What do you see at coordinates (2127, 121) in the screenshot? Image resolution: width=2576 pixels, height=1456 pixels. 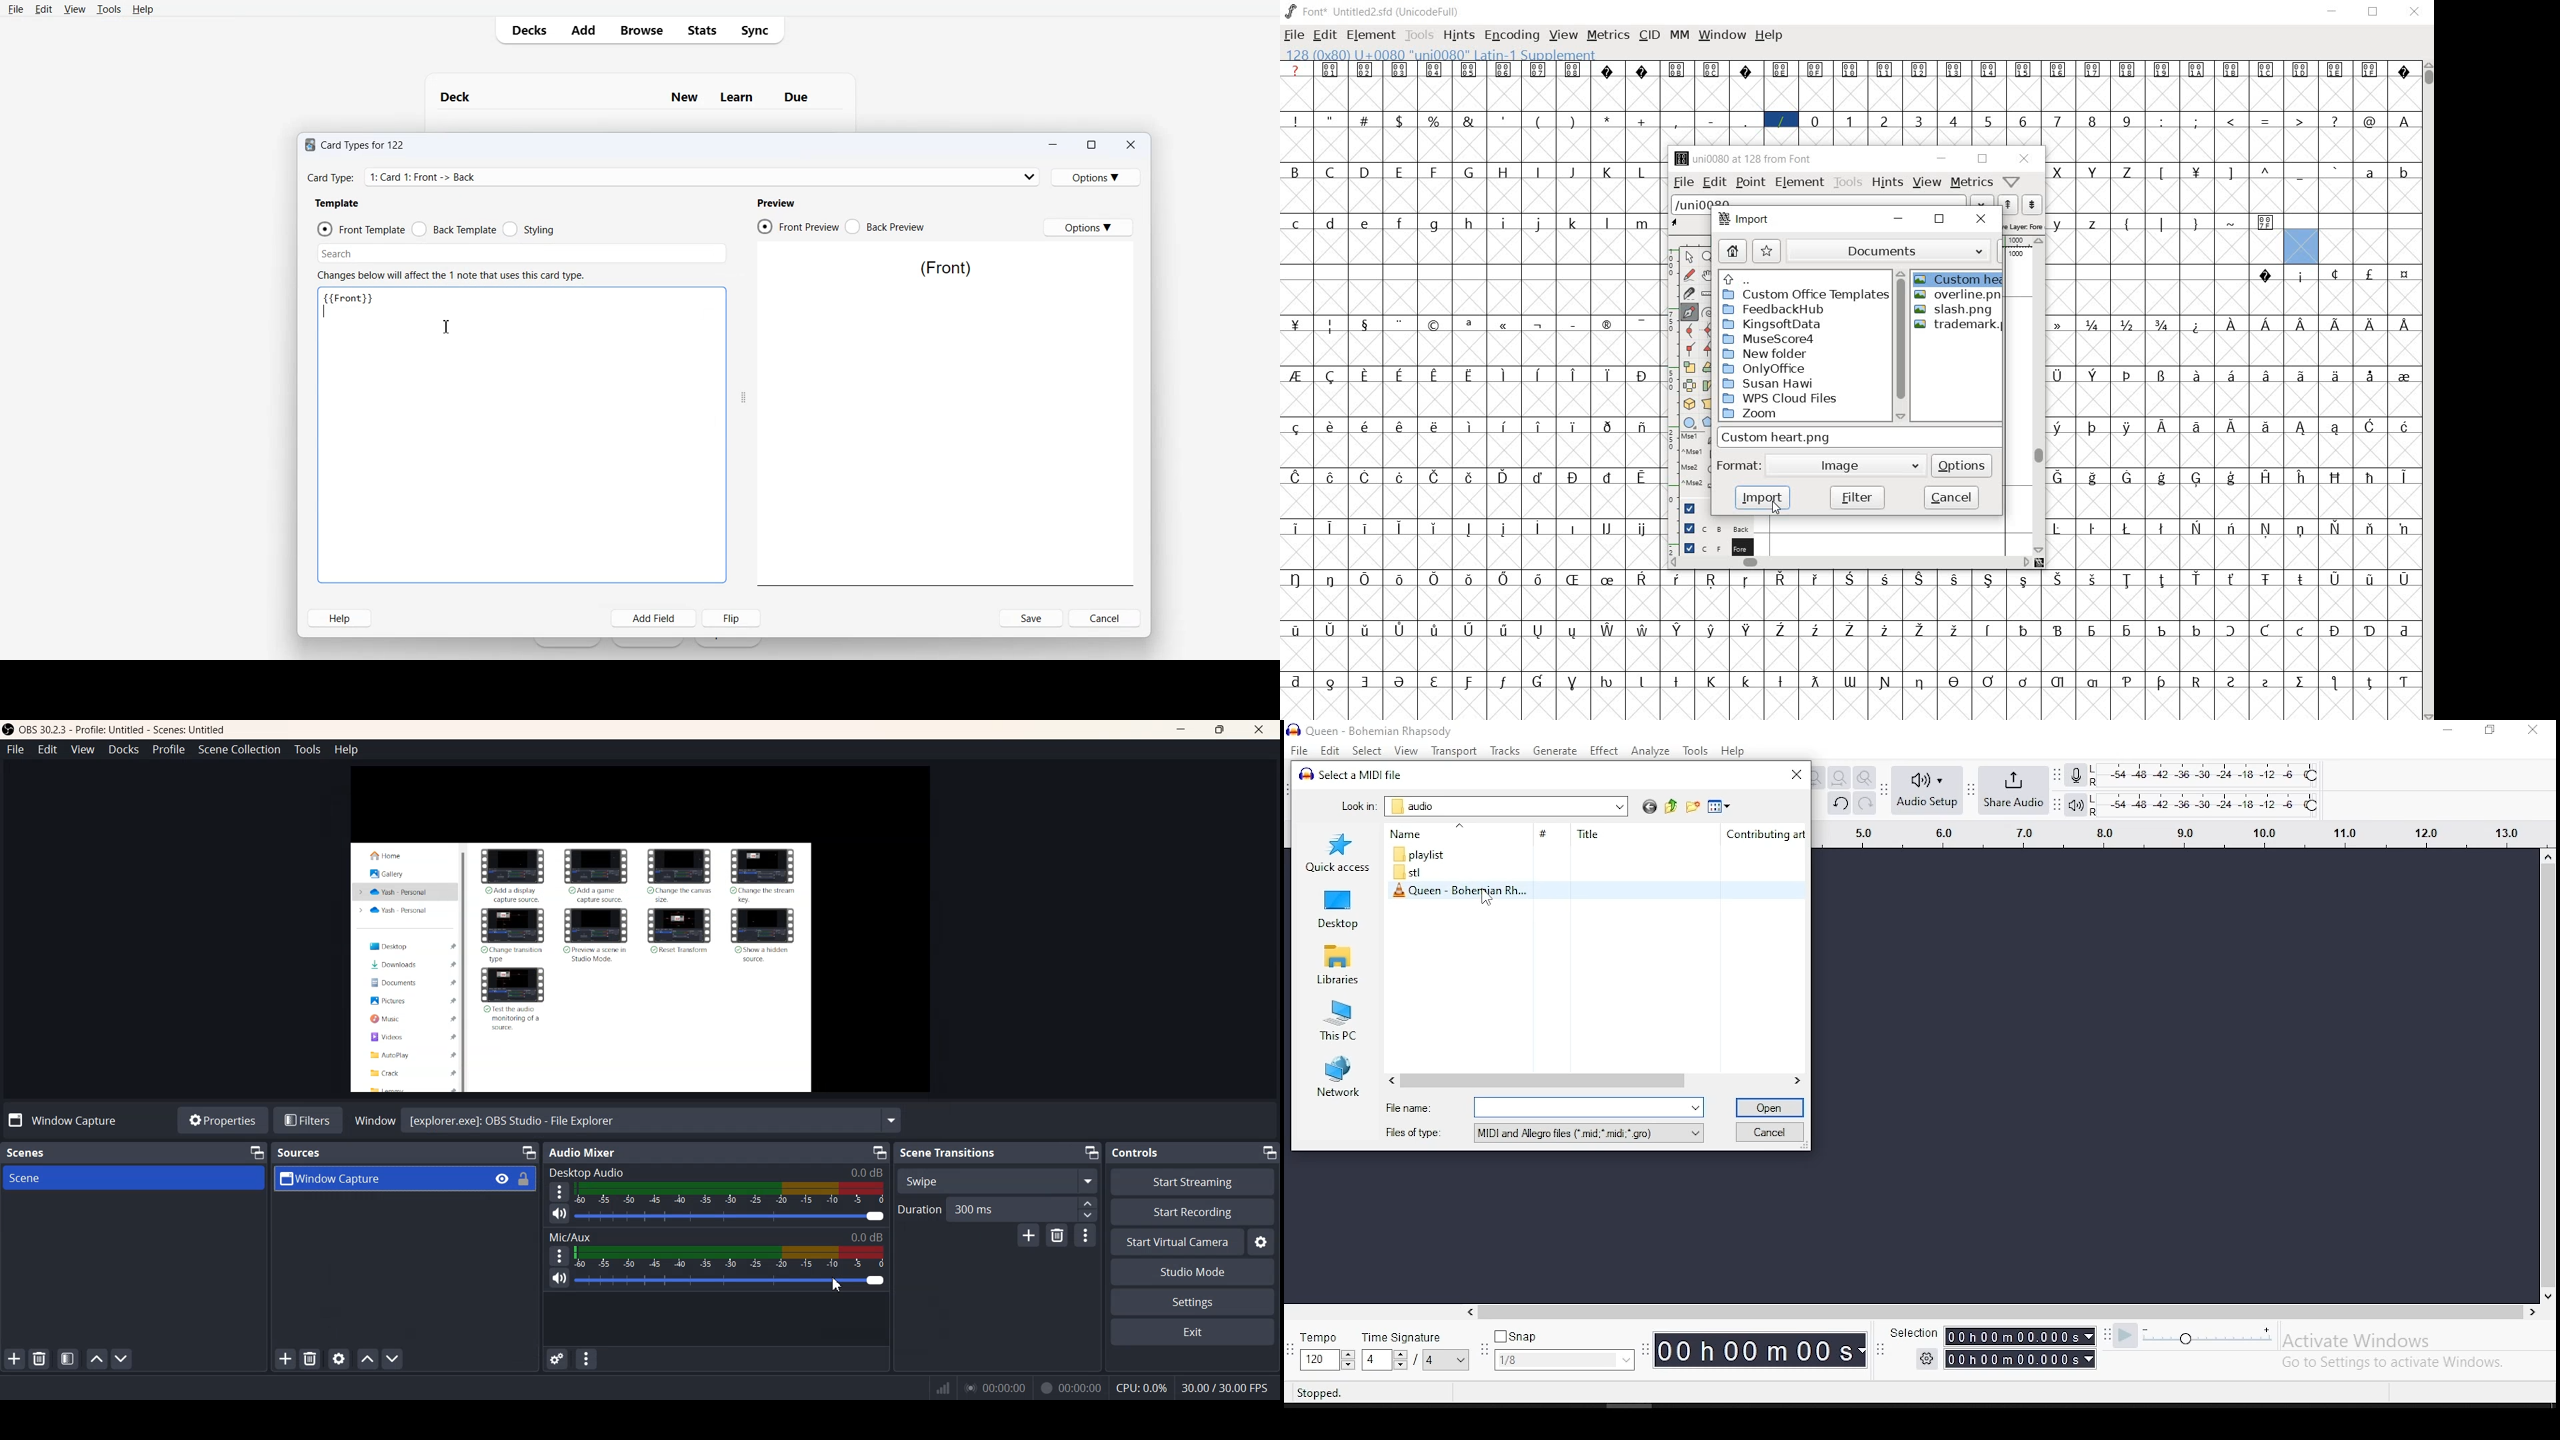 I see `glyph` at bounding box center [2127, 121].